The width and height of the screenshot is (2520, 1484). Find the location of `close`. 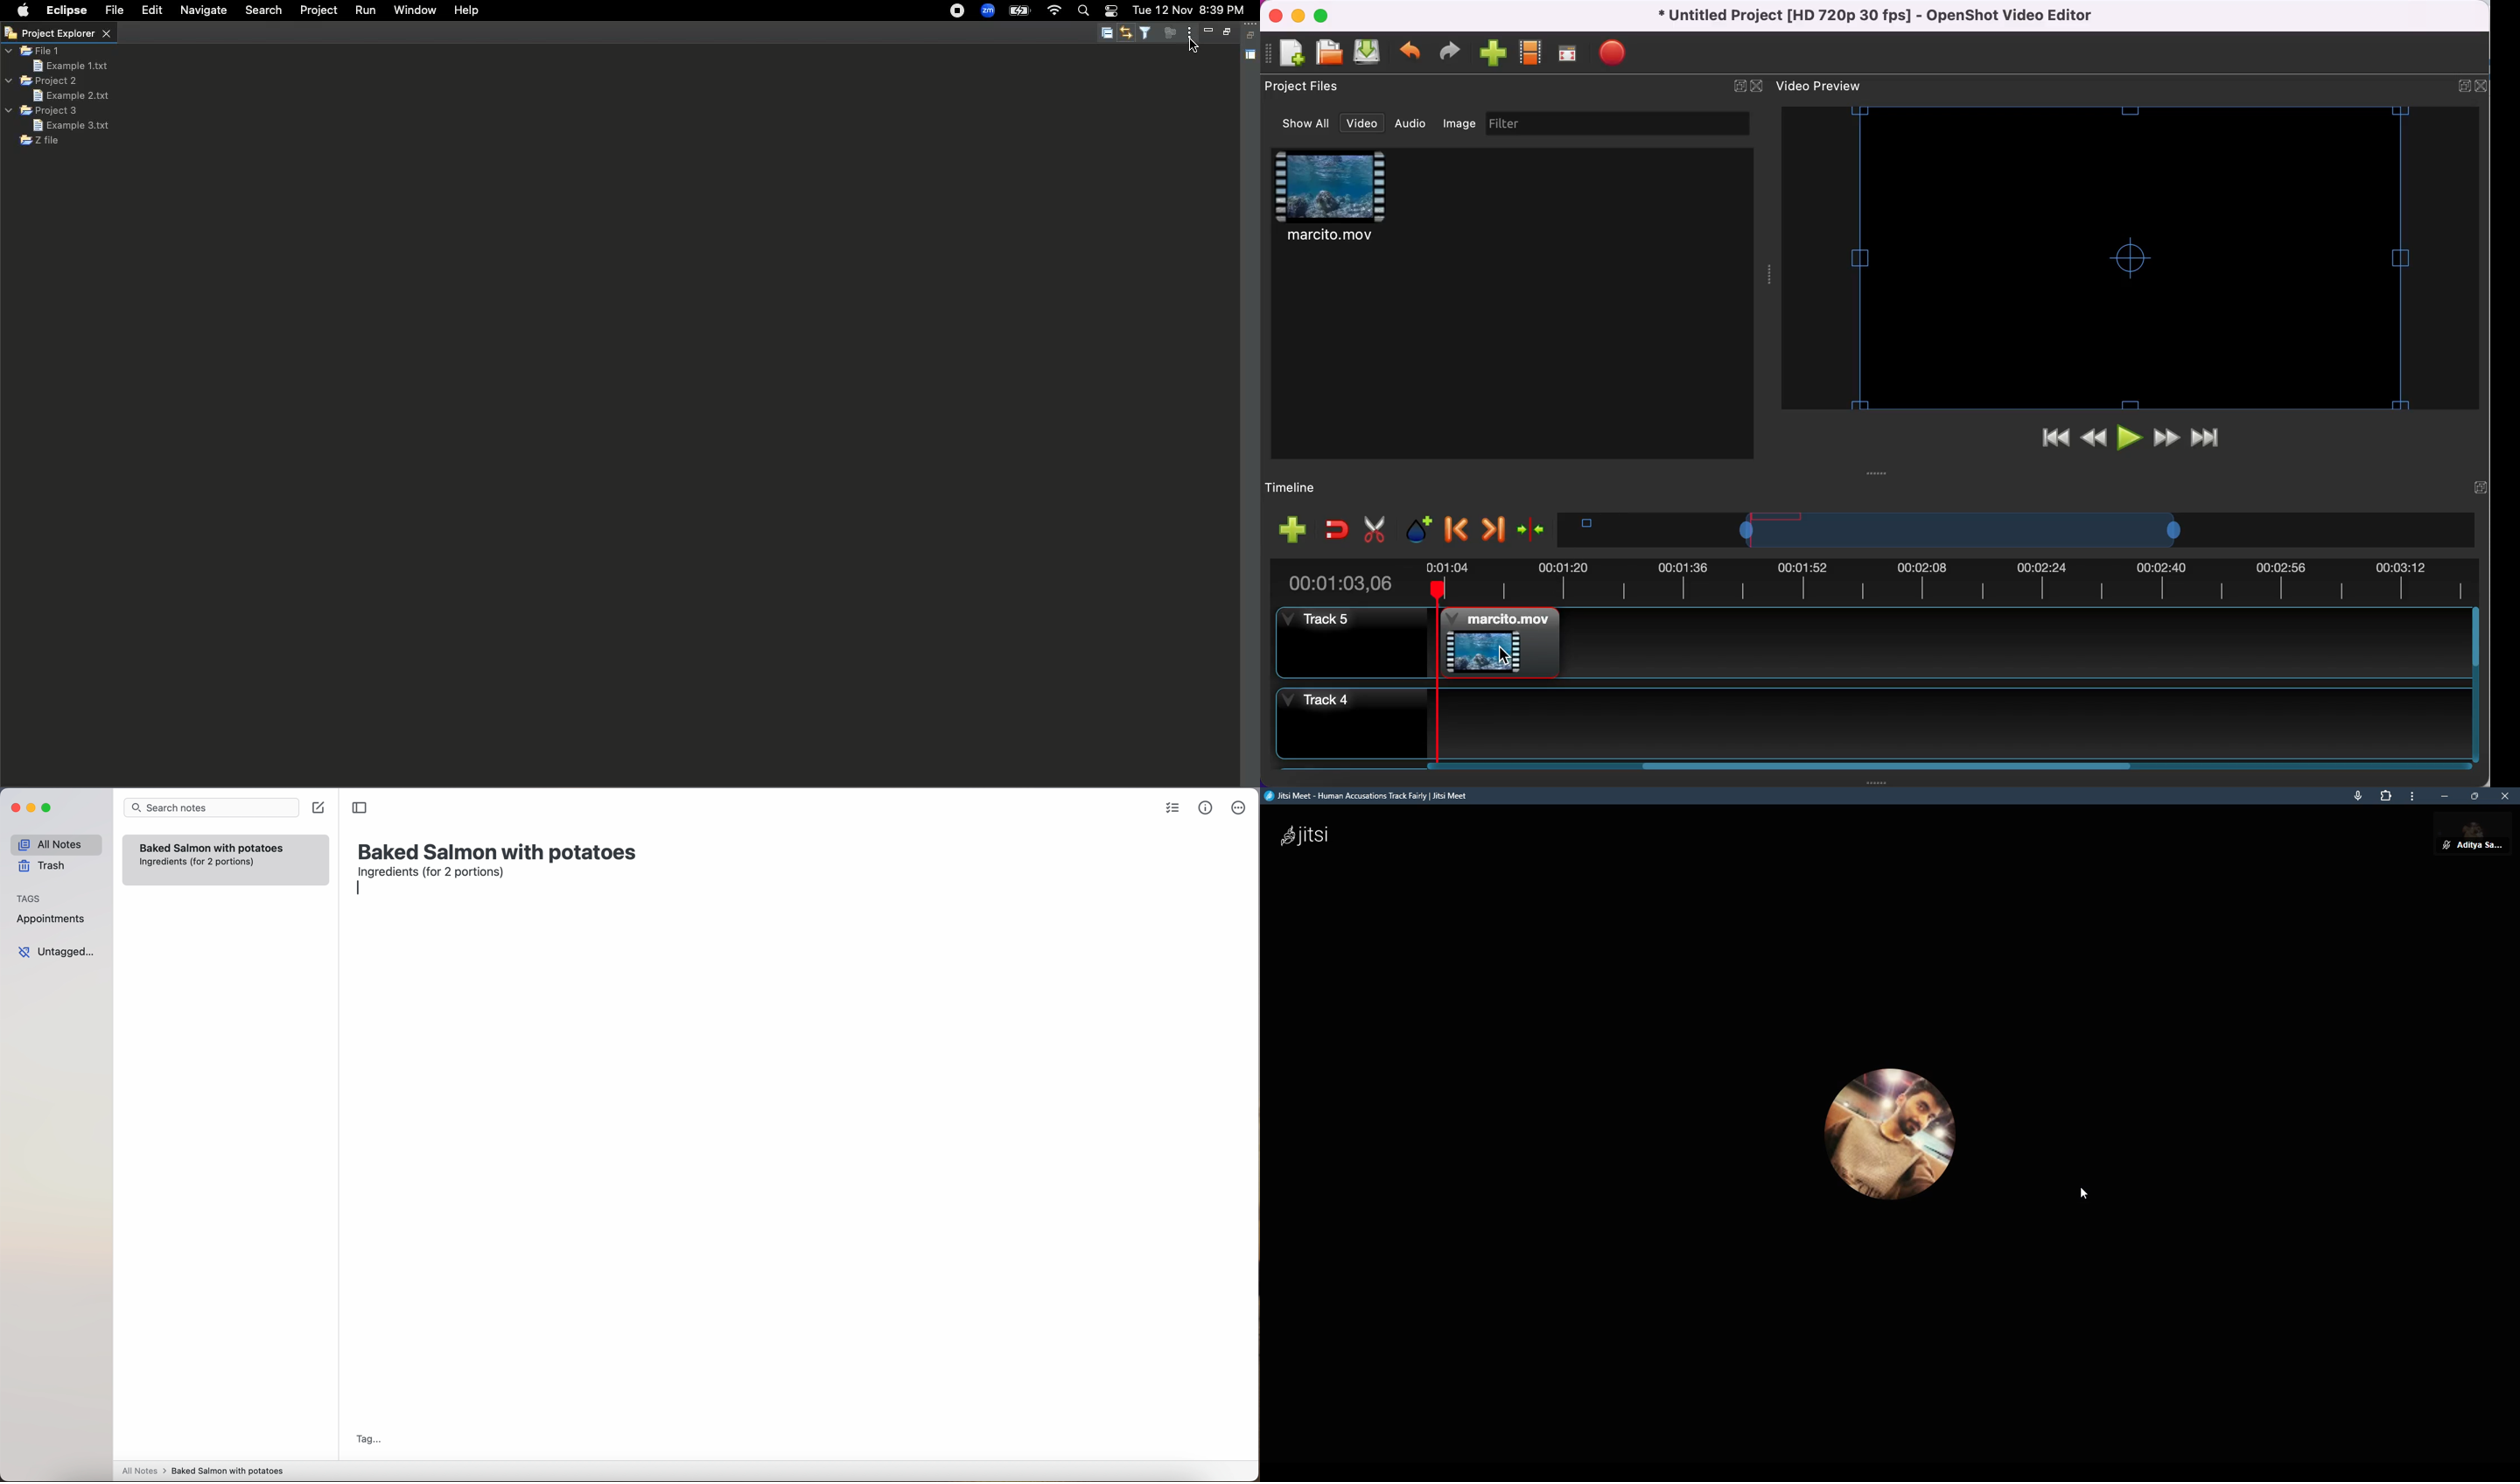

close is located at coordinates (2506, 797).